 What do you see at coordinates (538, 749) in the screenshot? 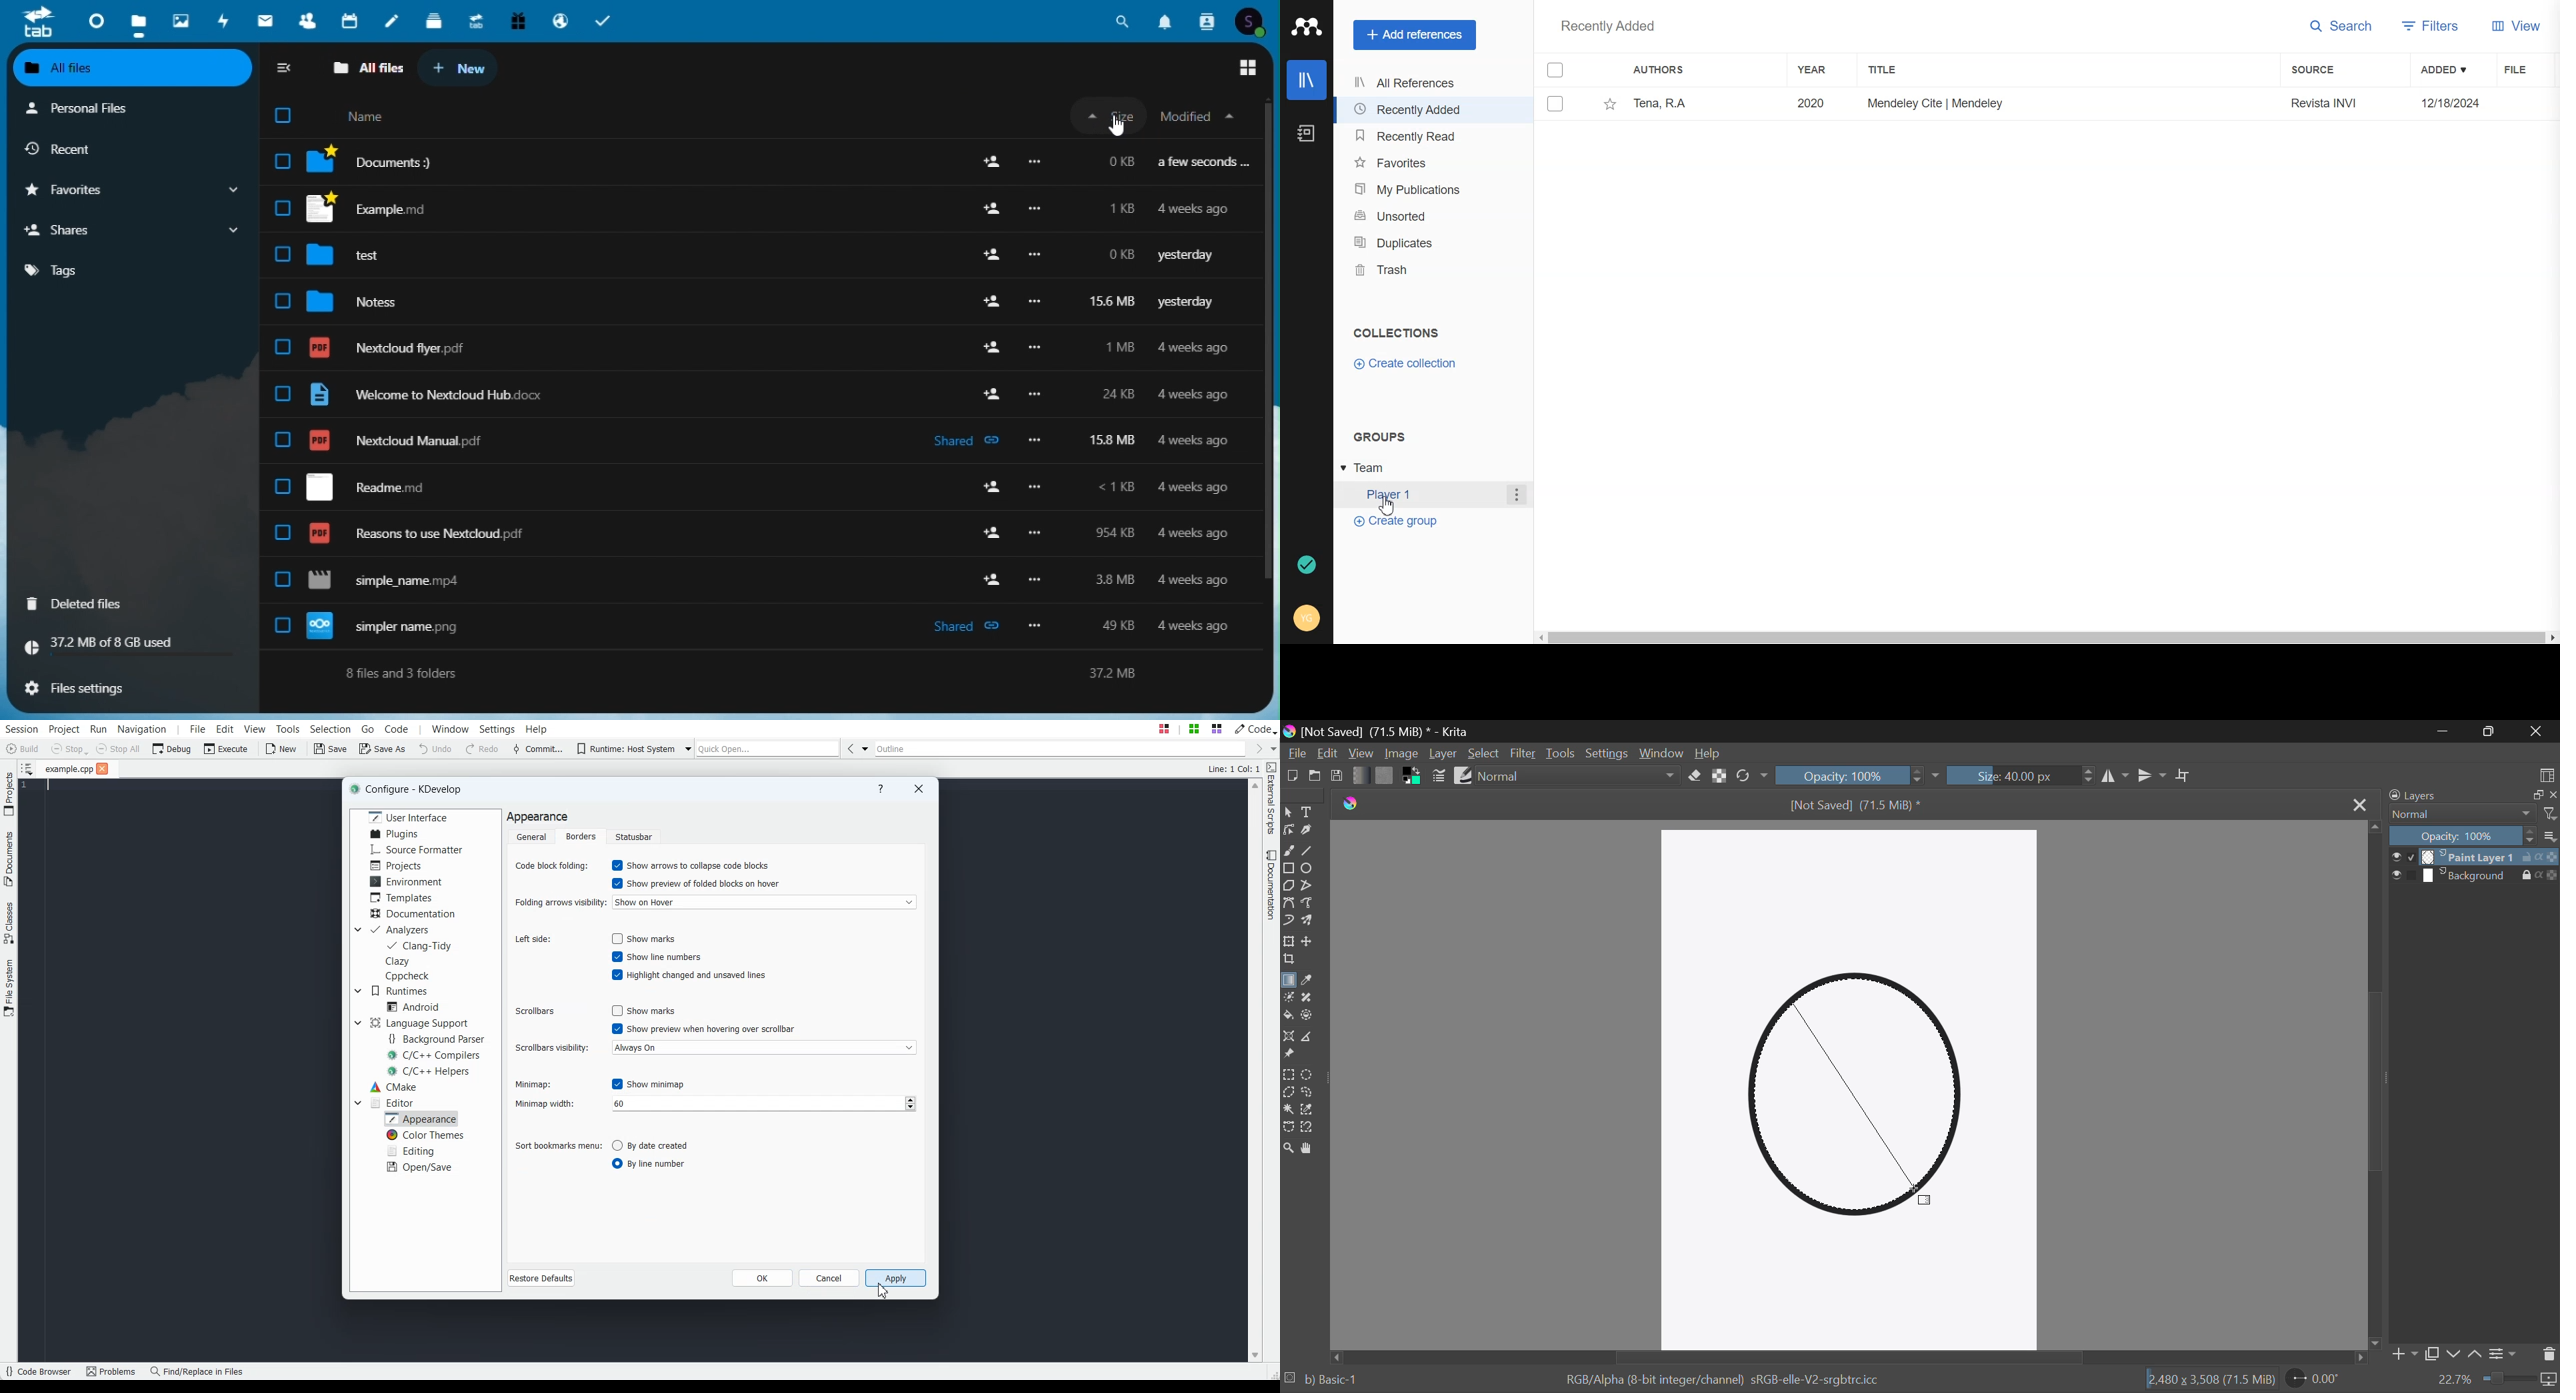
I see `Commit` at bounding box center [538, 749].